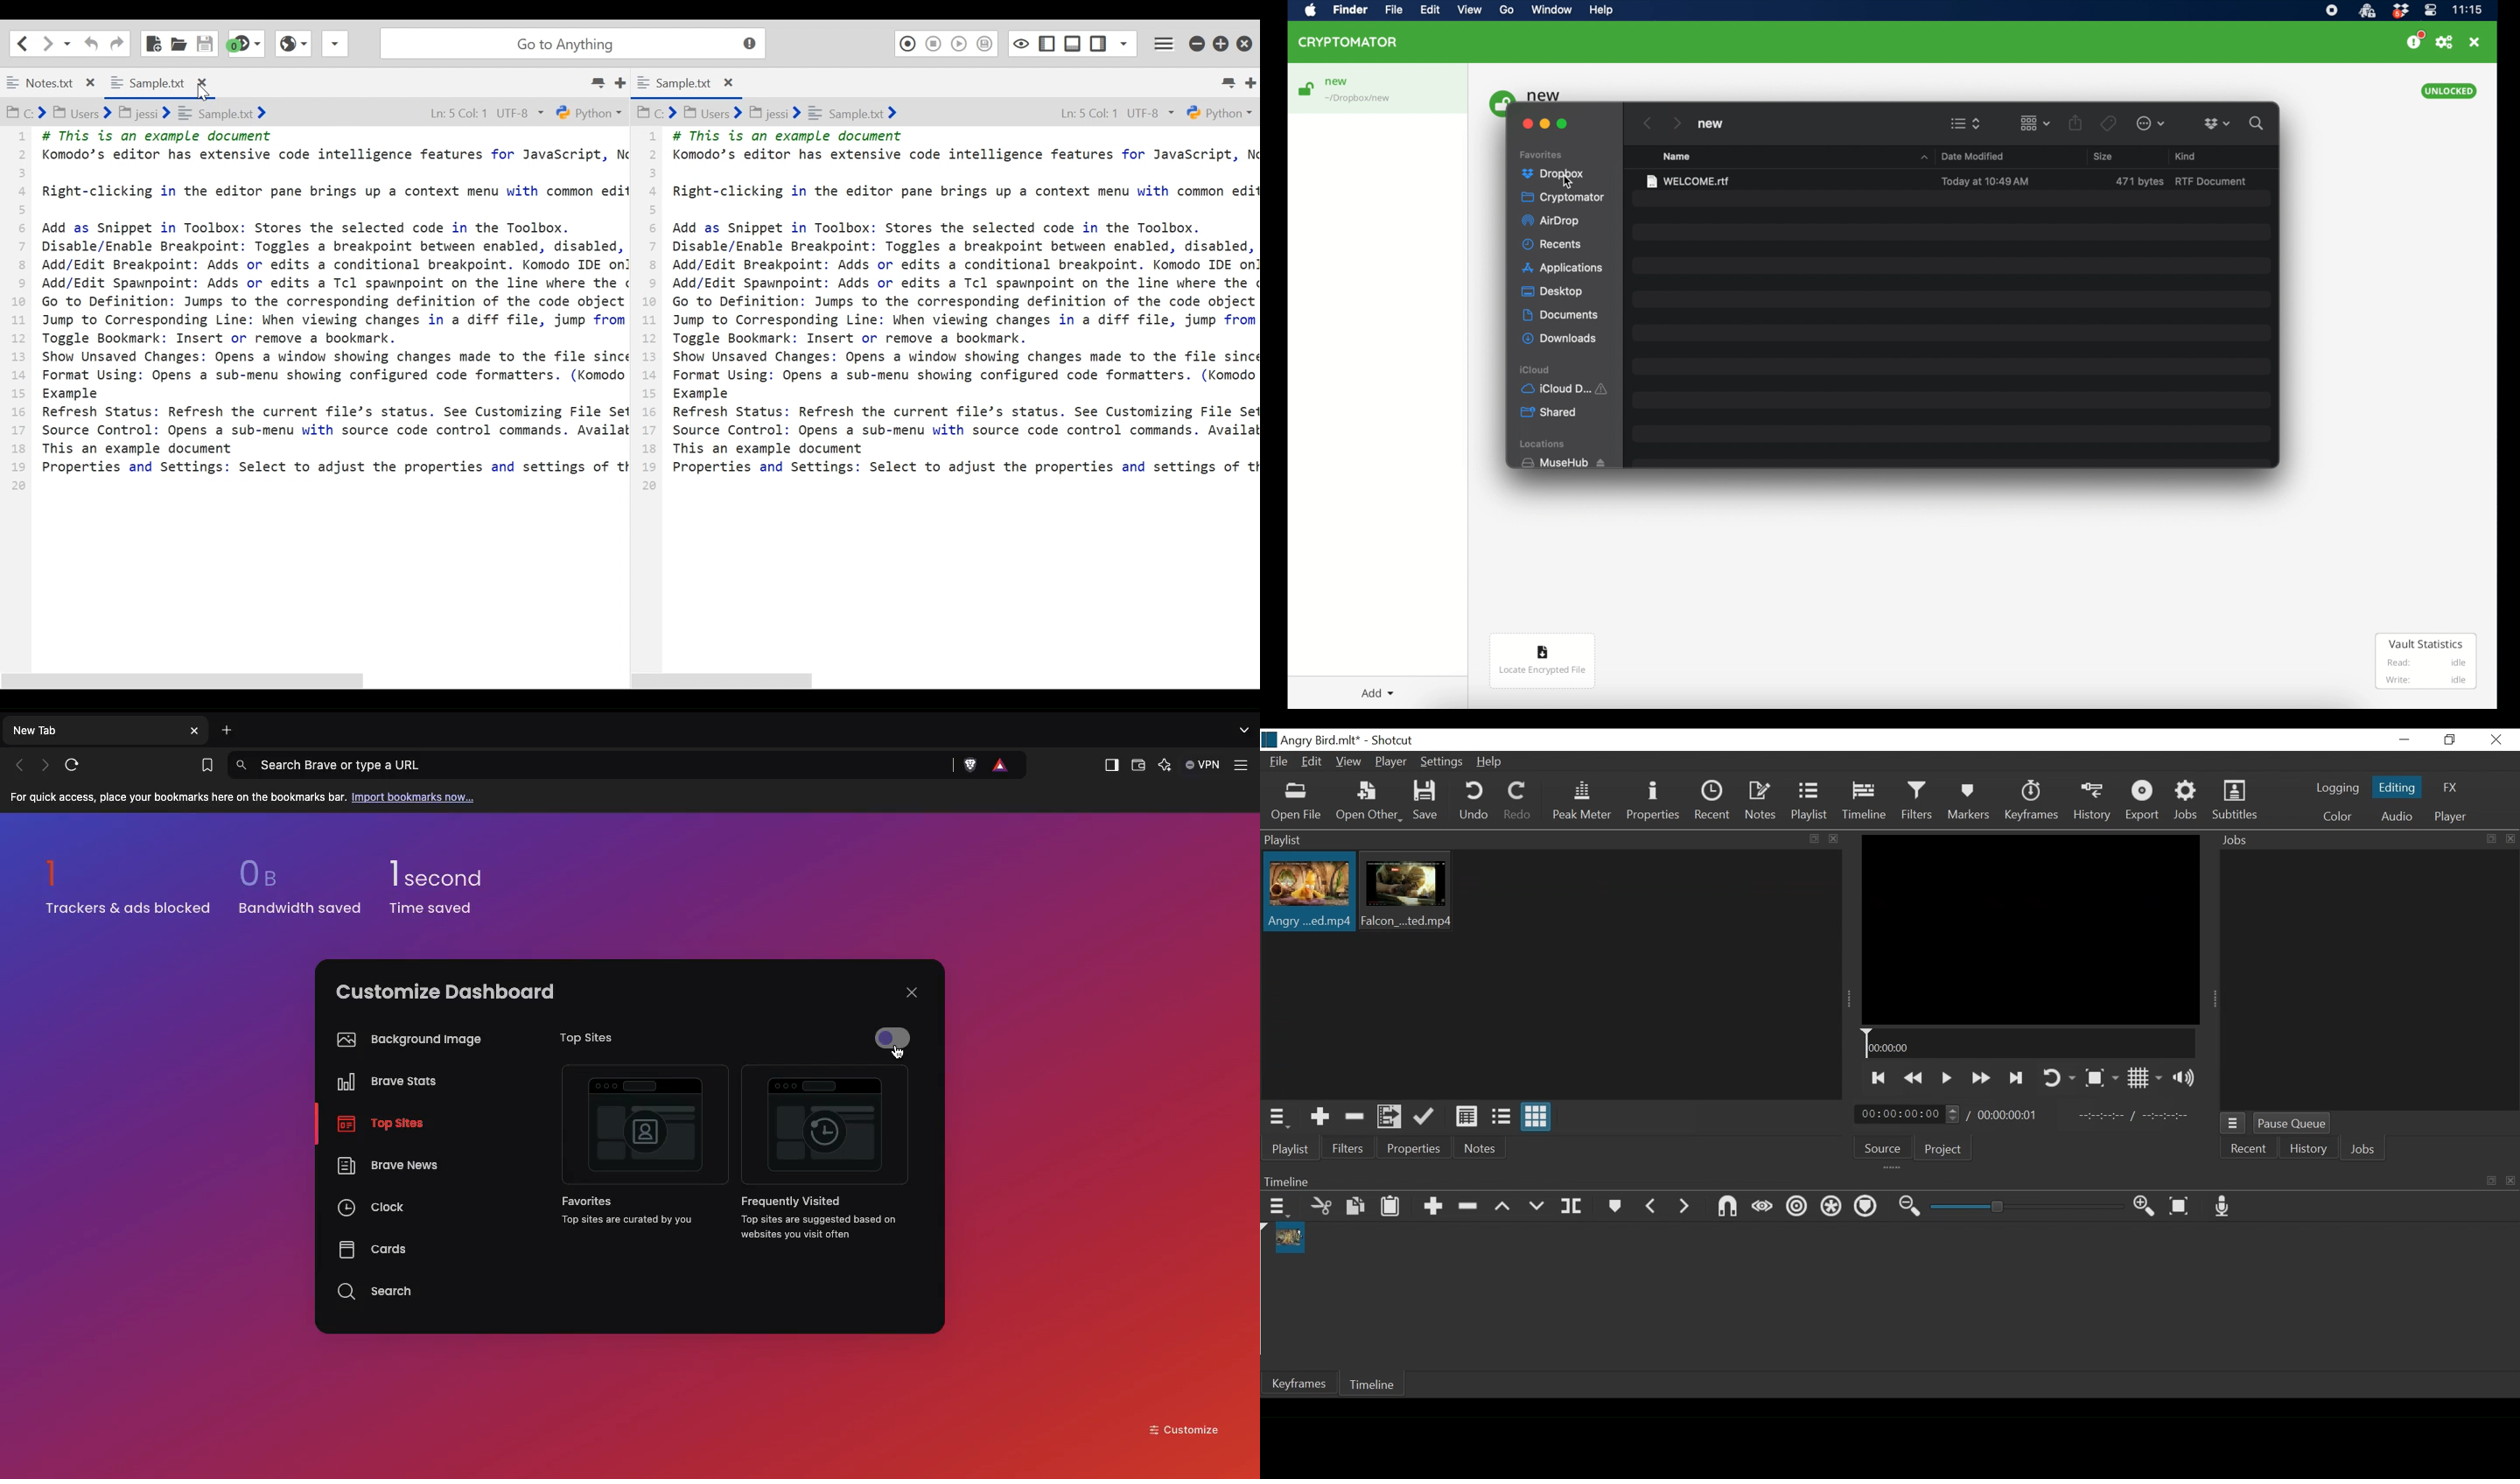 This screenshot has height=1484, width=2520. I want to click on Editing, so click(2397, 788).